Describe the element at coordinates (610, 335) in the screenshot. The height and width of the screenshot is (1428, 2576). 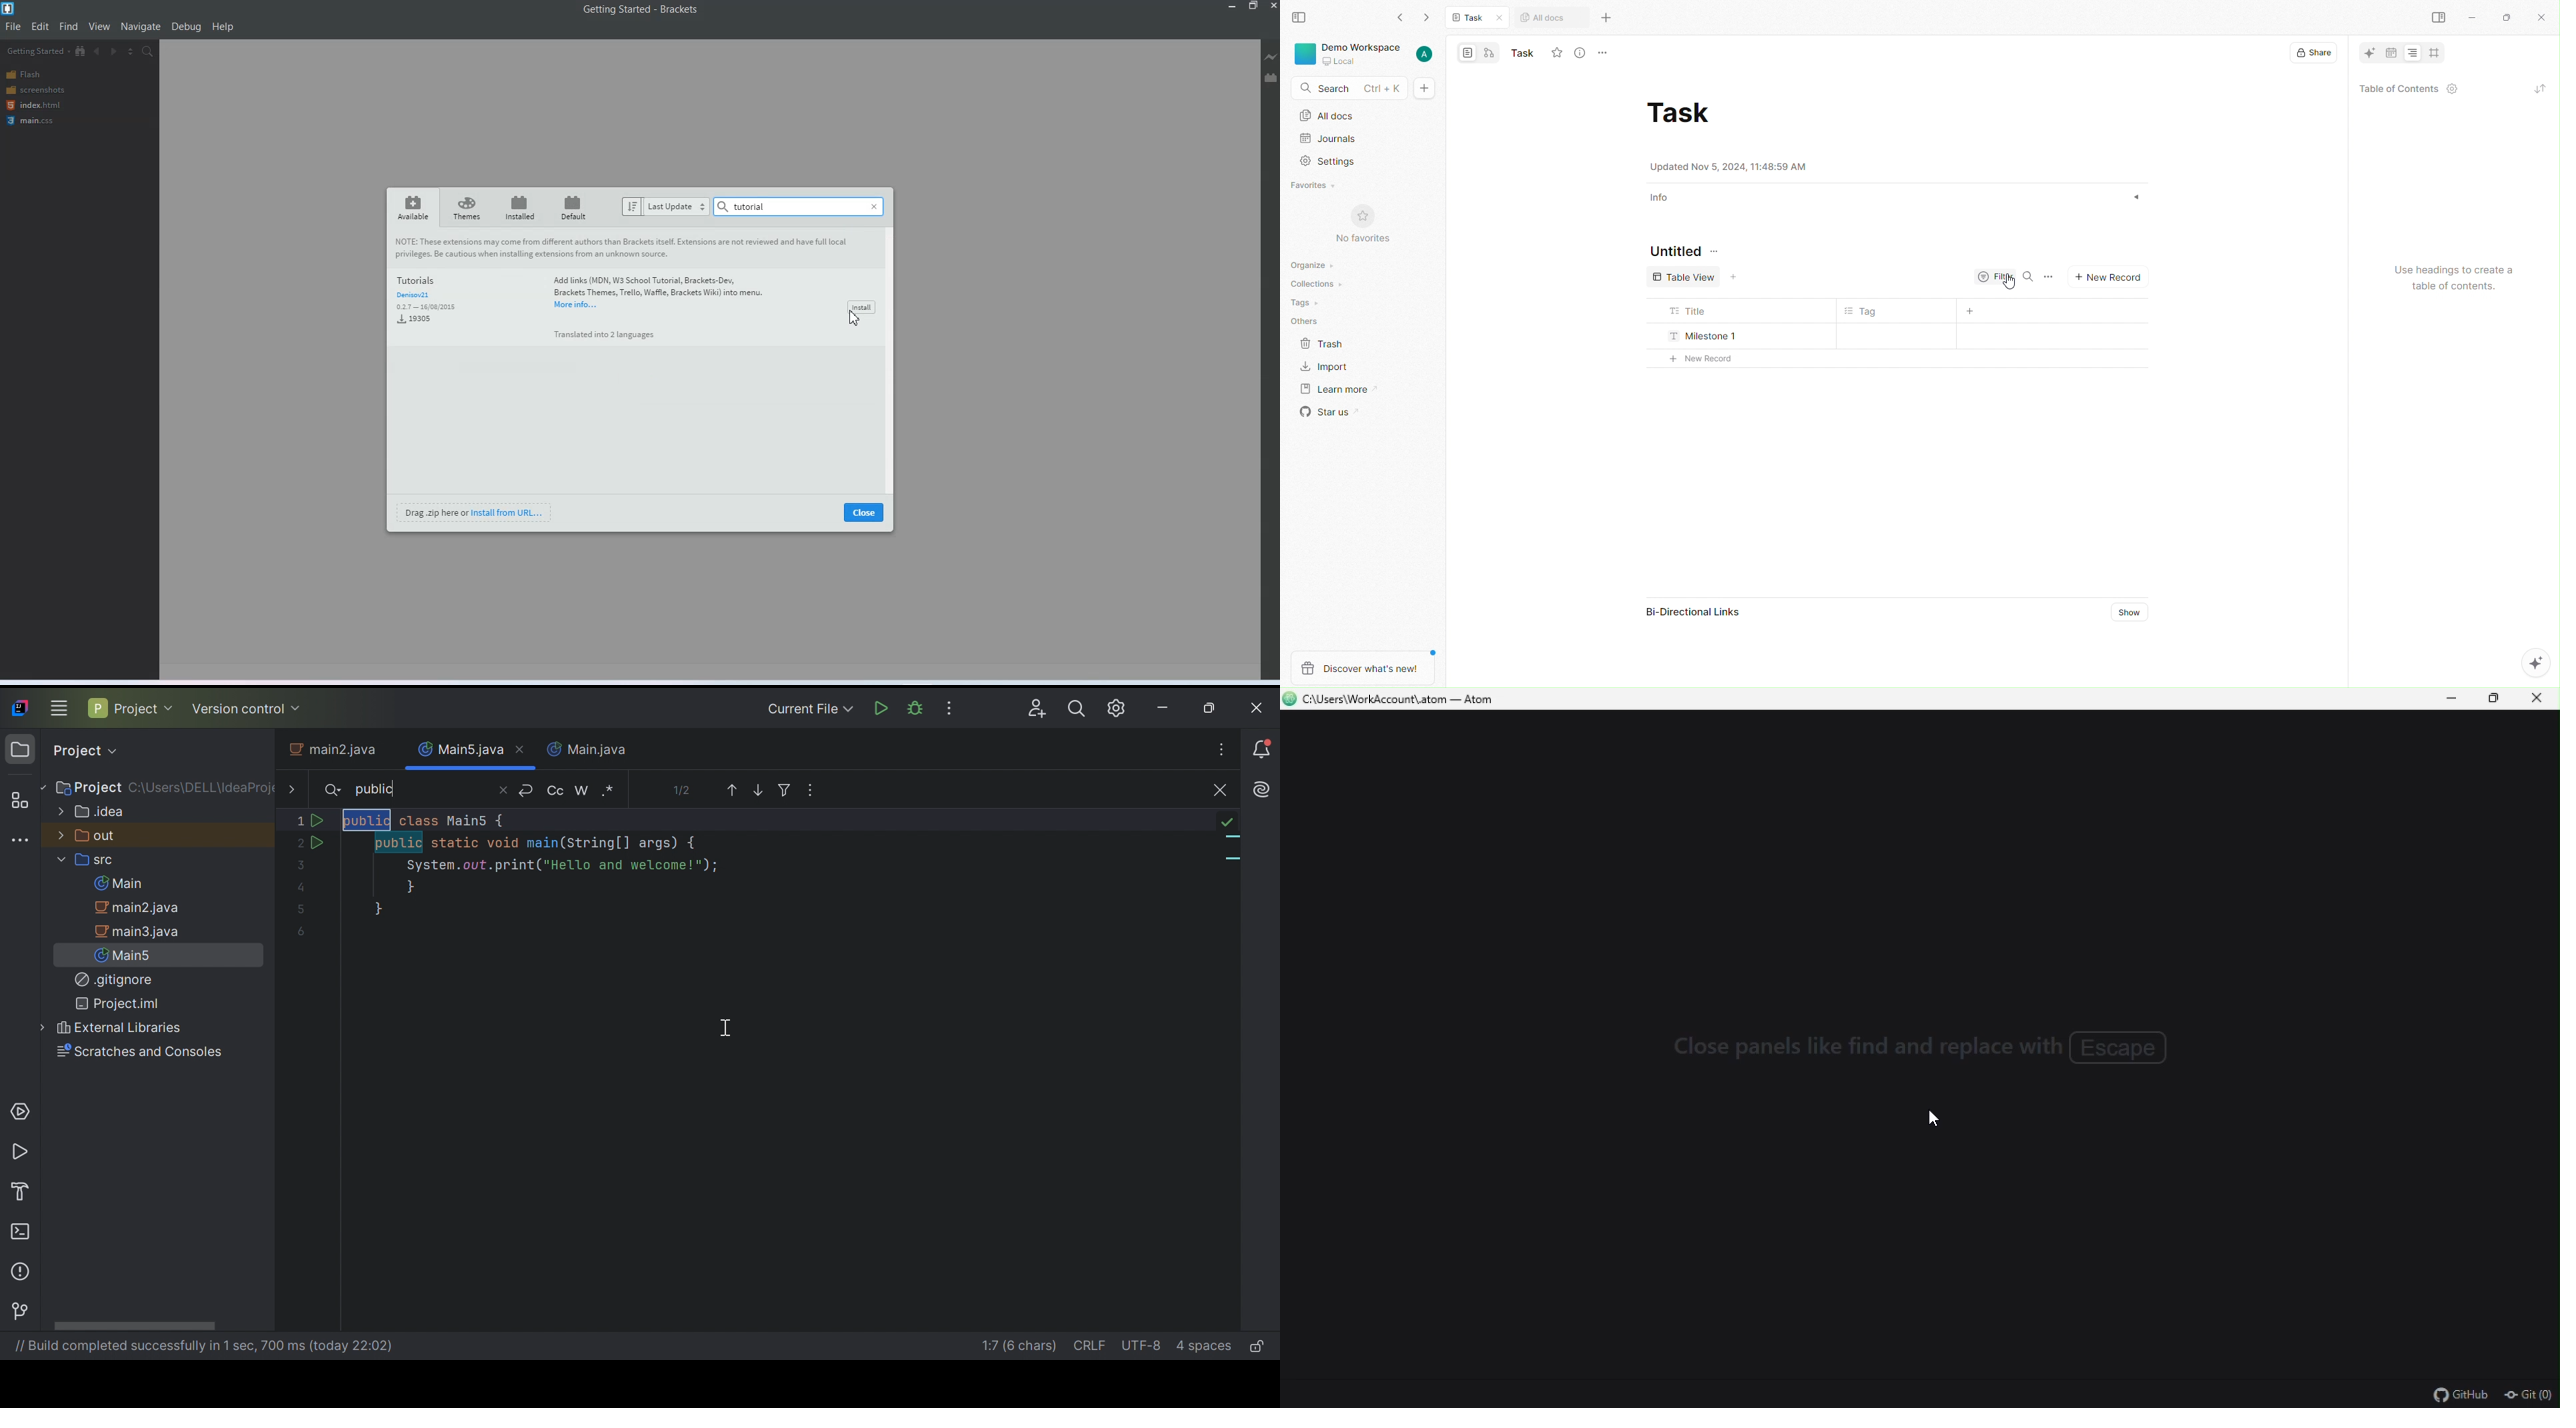
I see `a Translated into 2 languages` at that location.